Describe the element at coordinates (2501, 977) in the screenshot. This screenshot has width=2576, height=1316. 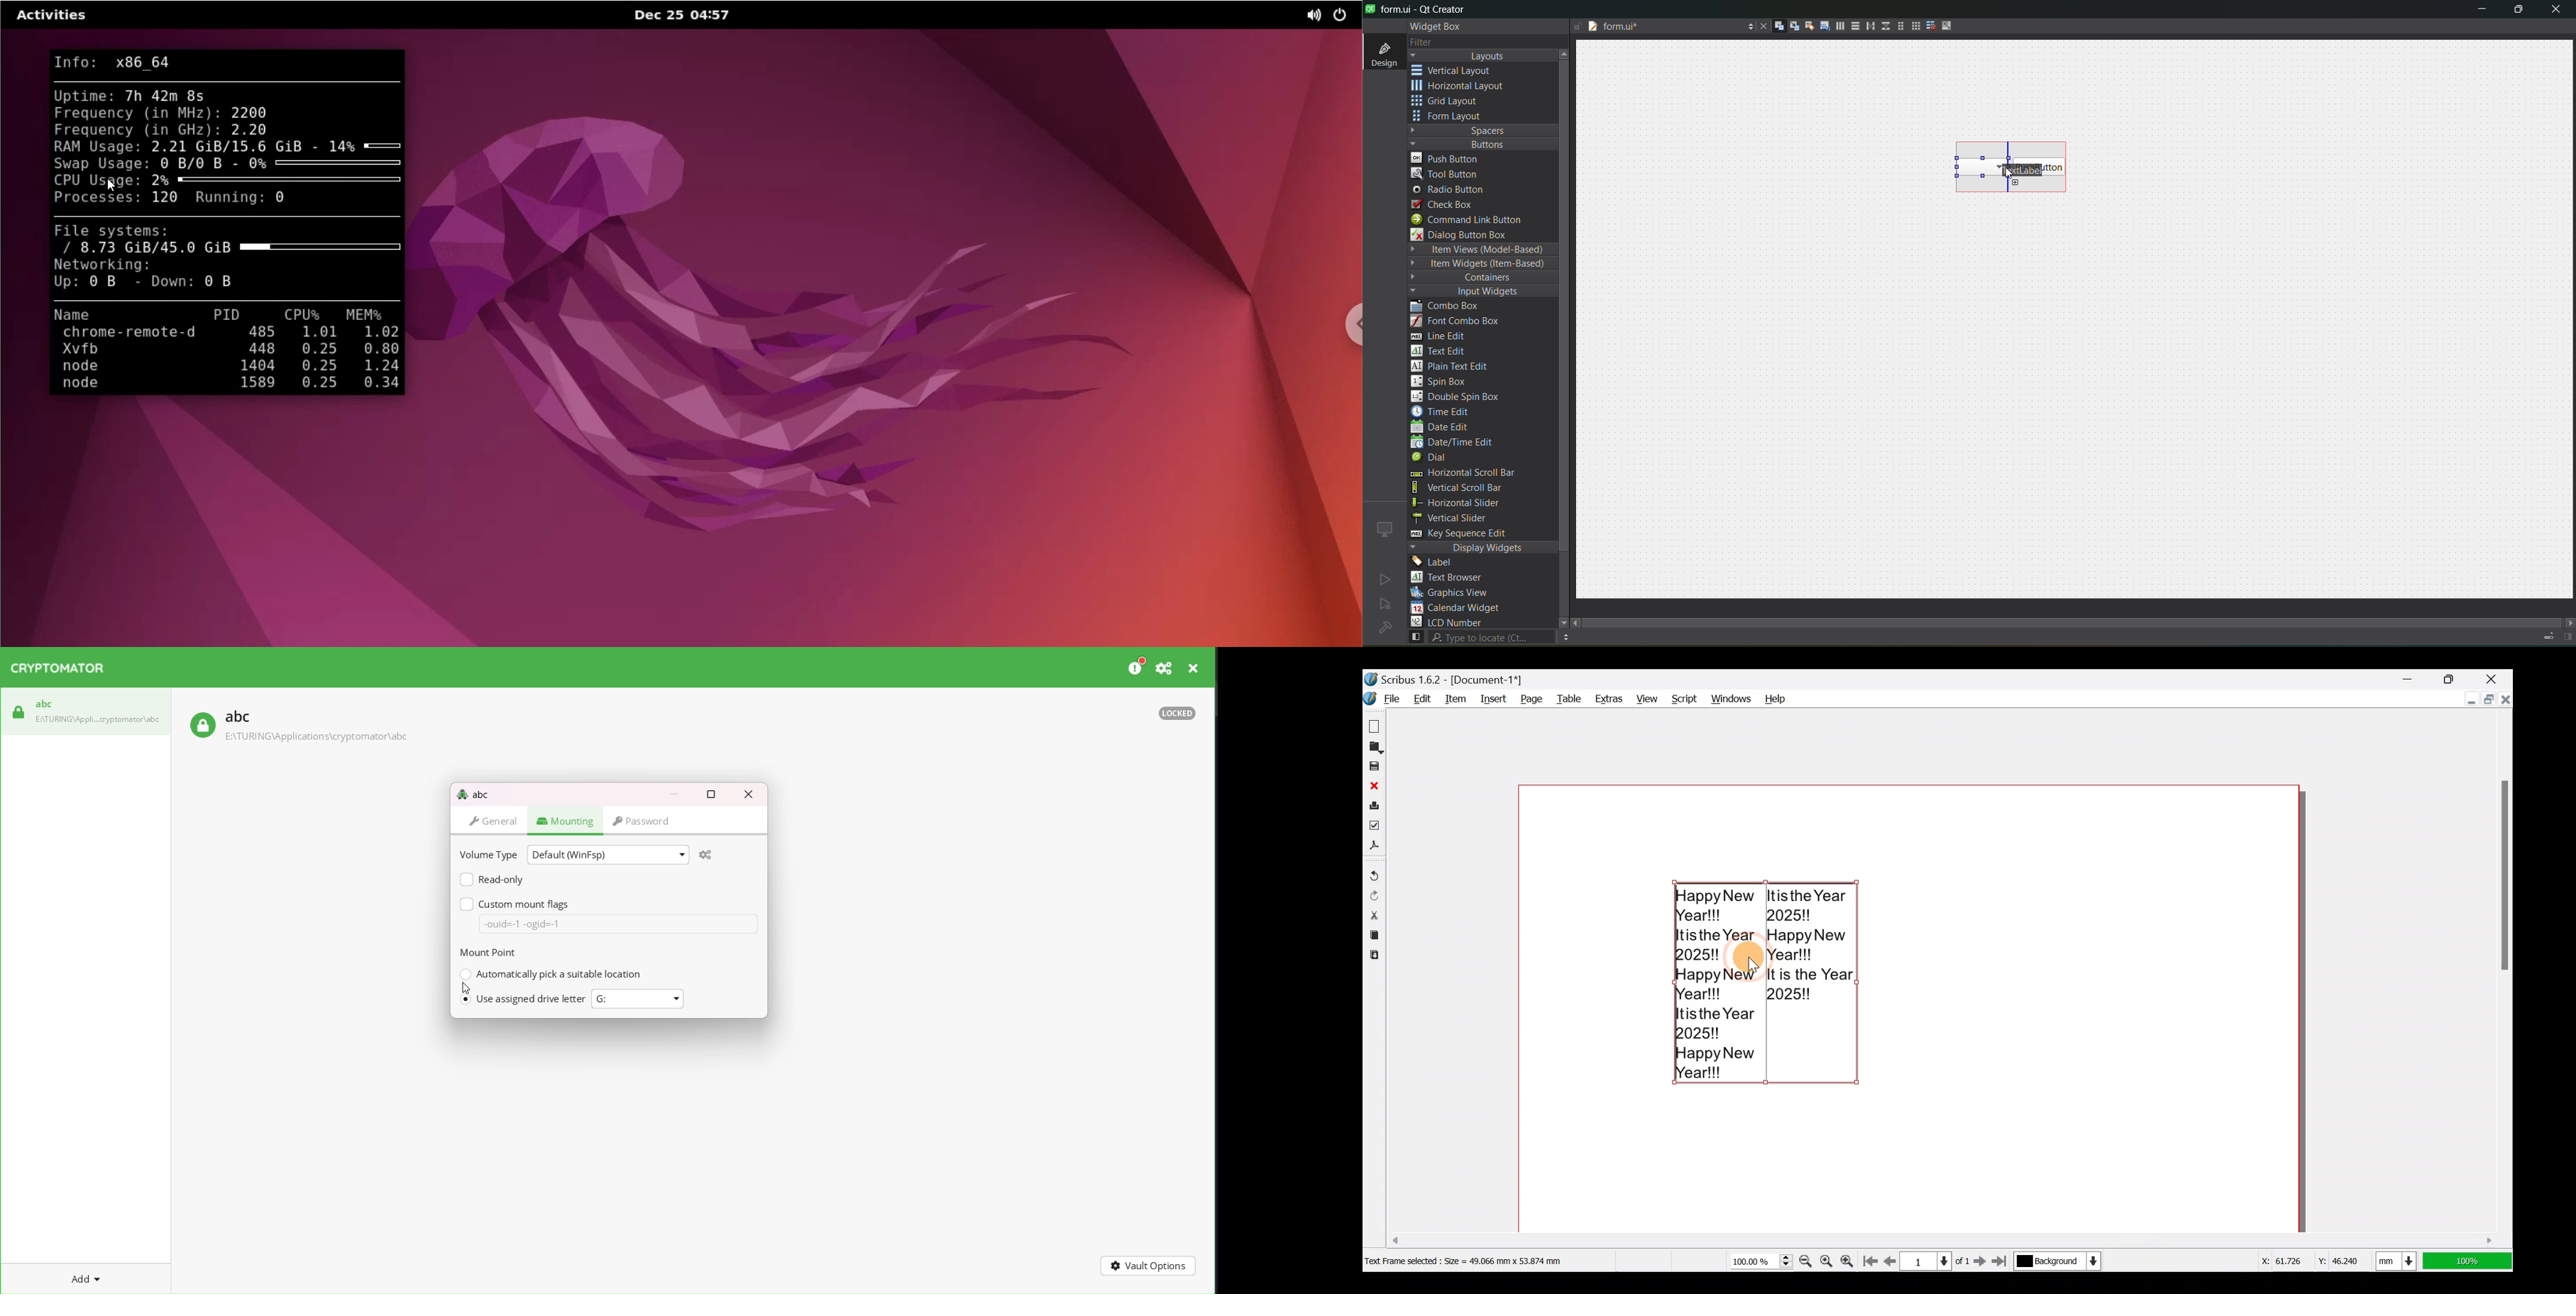
I see `Scroll bar` at that location.